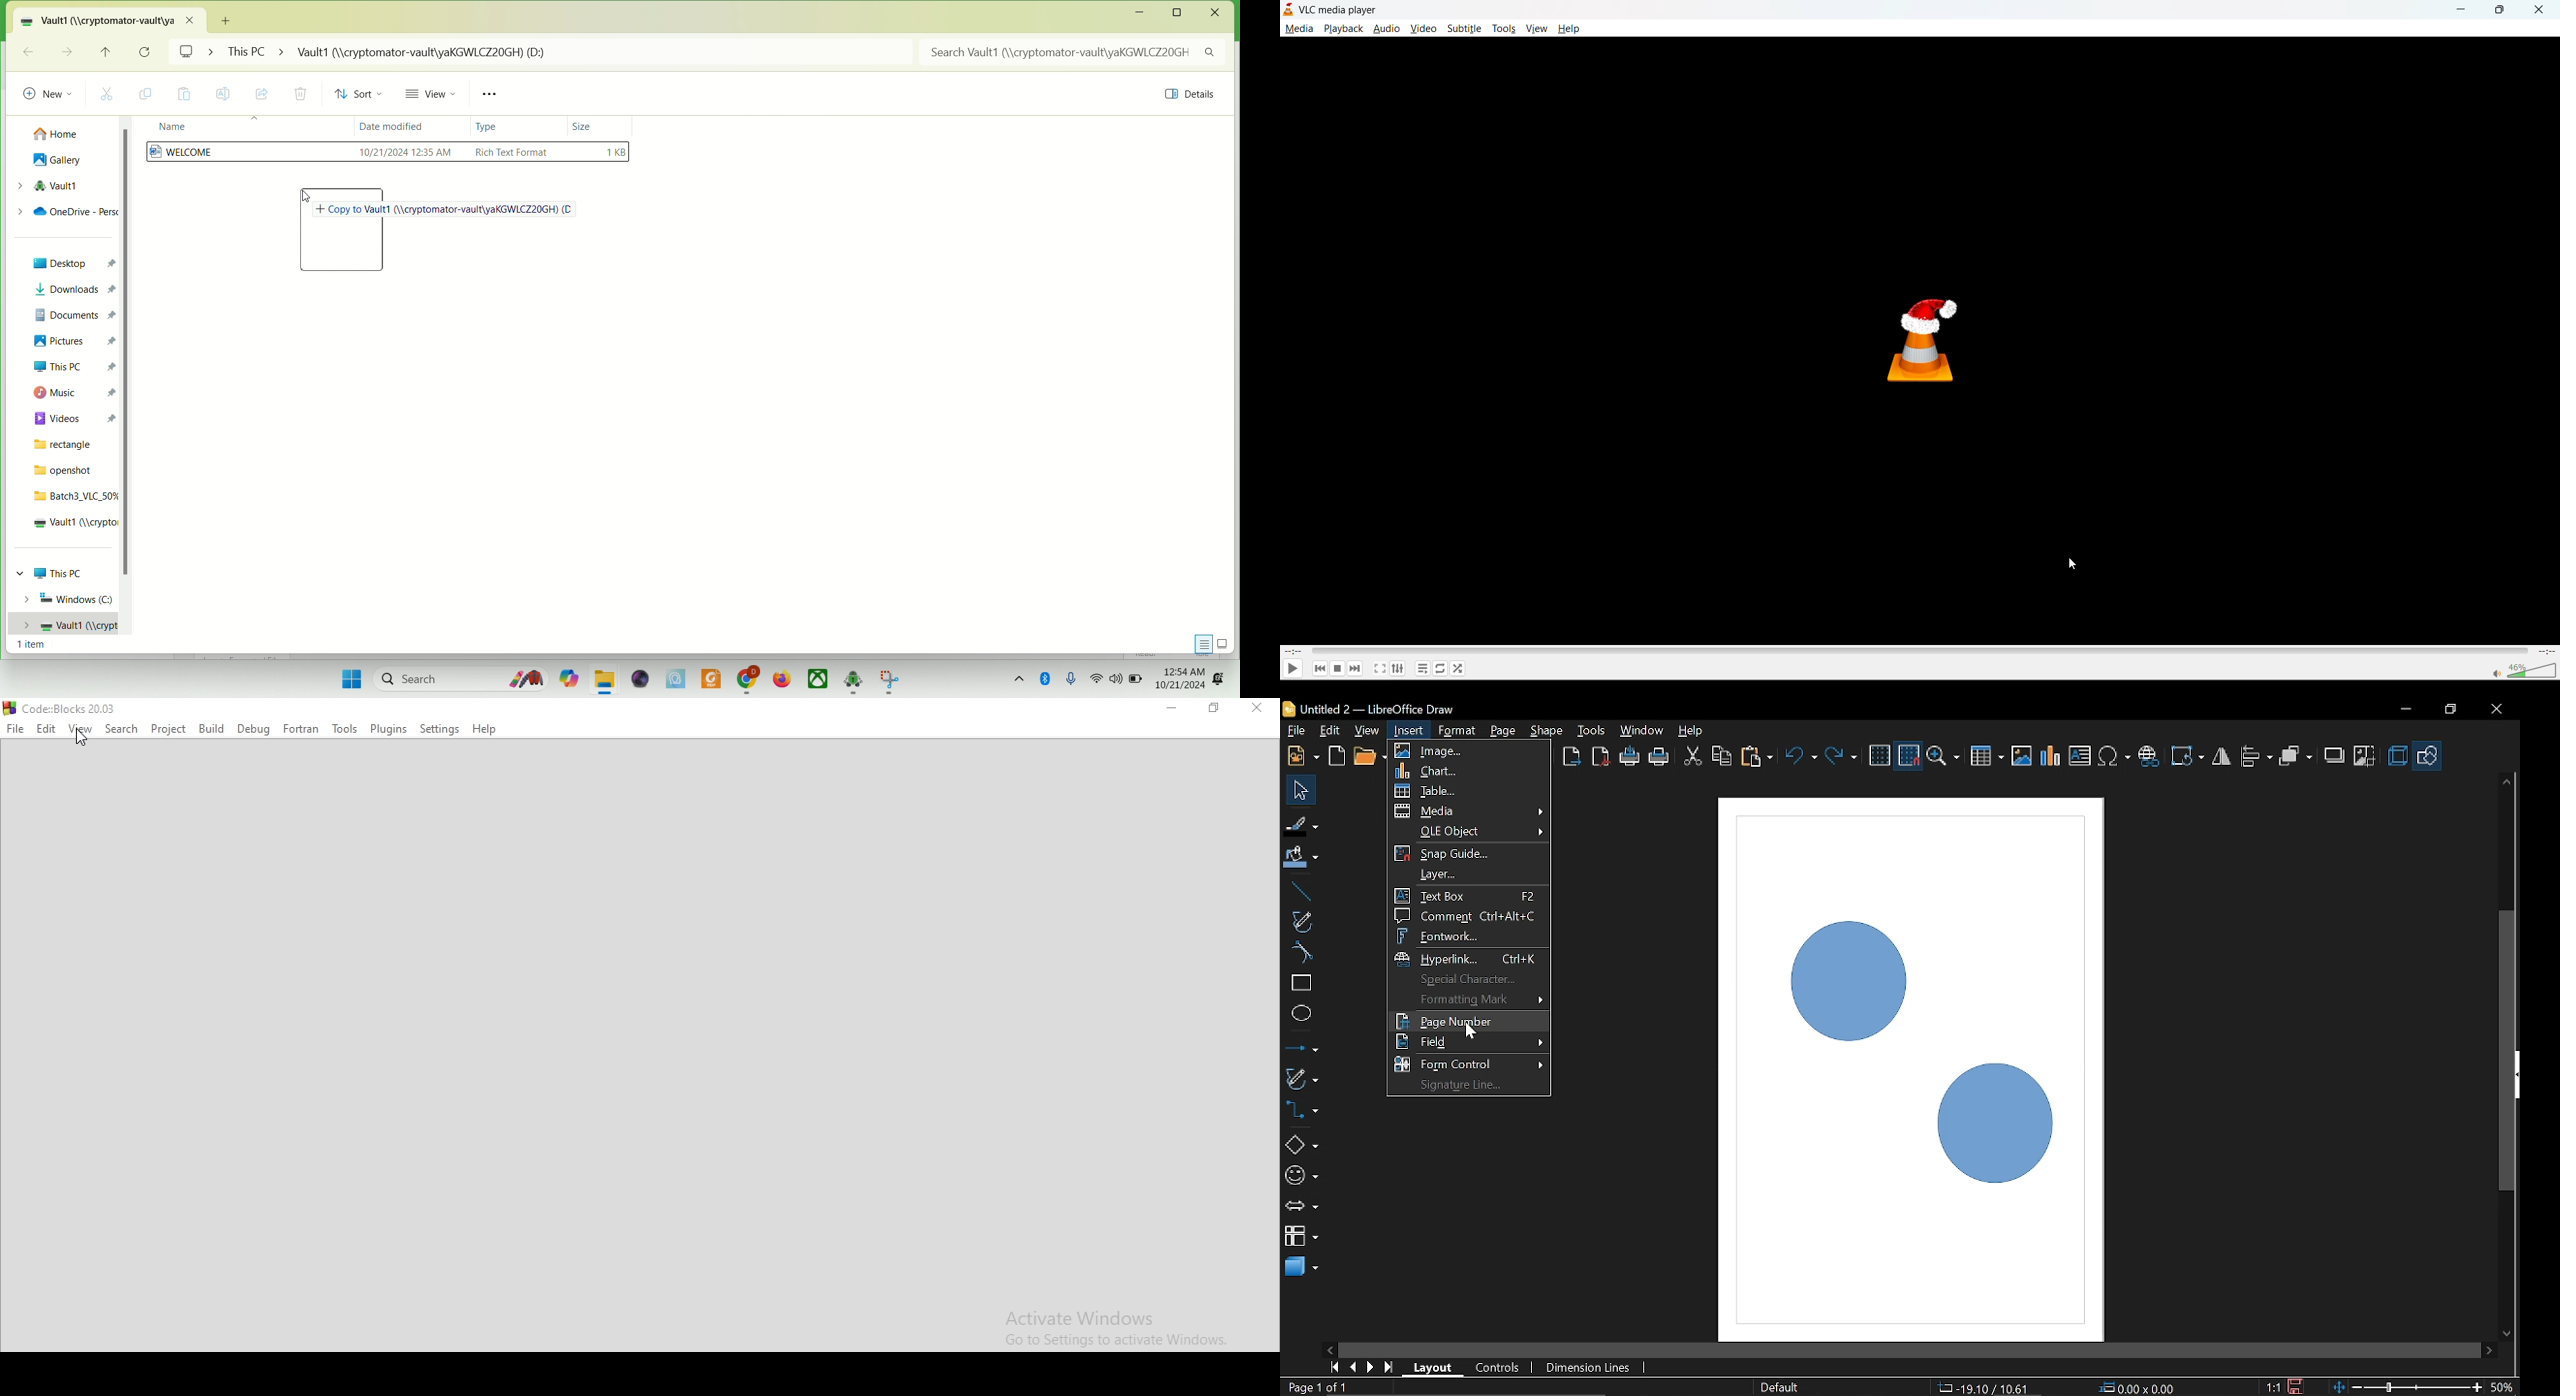  What do you see at coordinates (2545, 651) in the screenshot?
I see `total track time` at bounding box center [2545, 651].